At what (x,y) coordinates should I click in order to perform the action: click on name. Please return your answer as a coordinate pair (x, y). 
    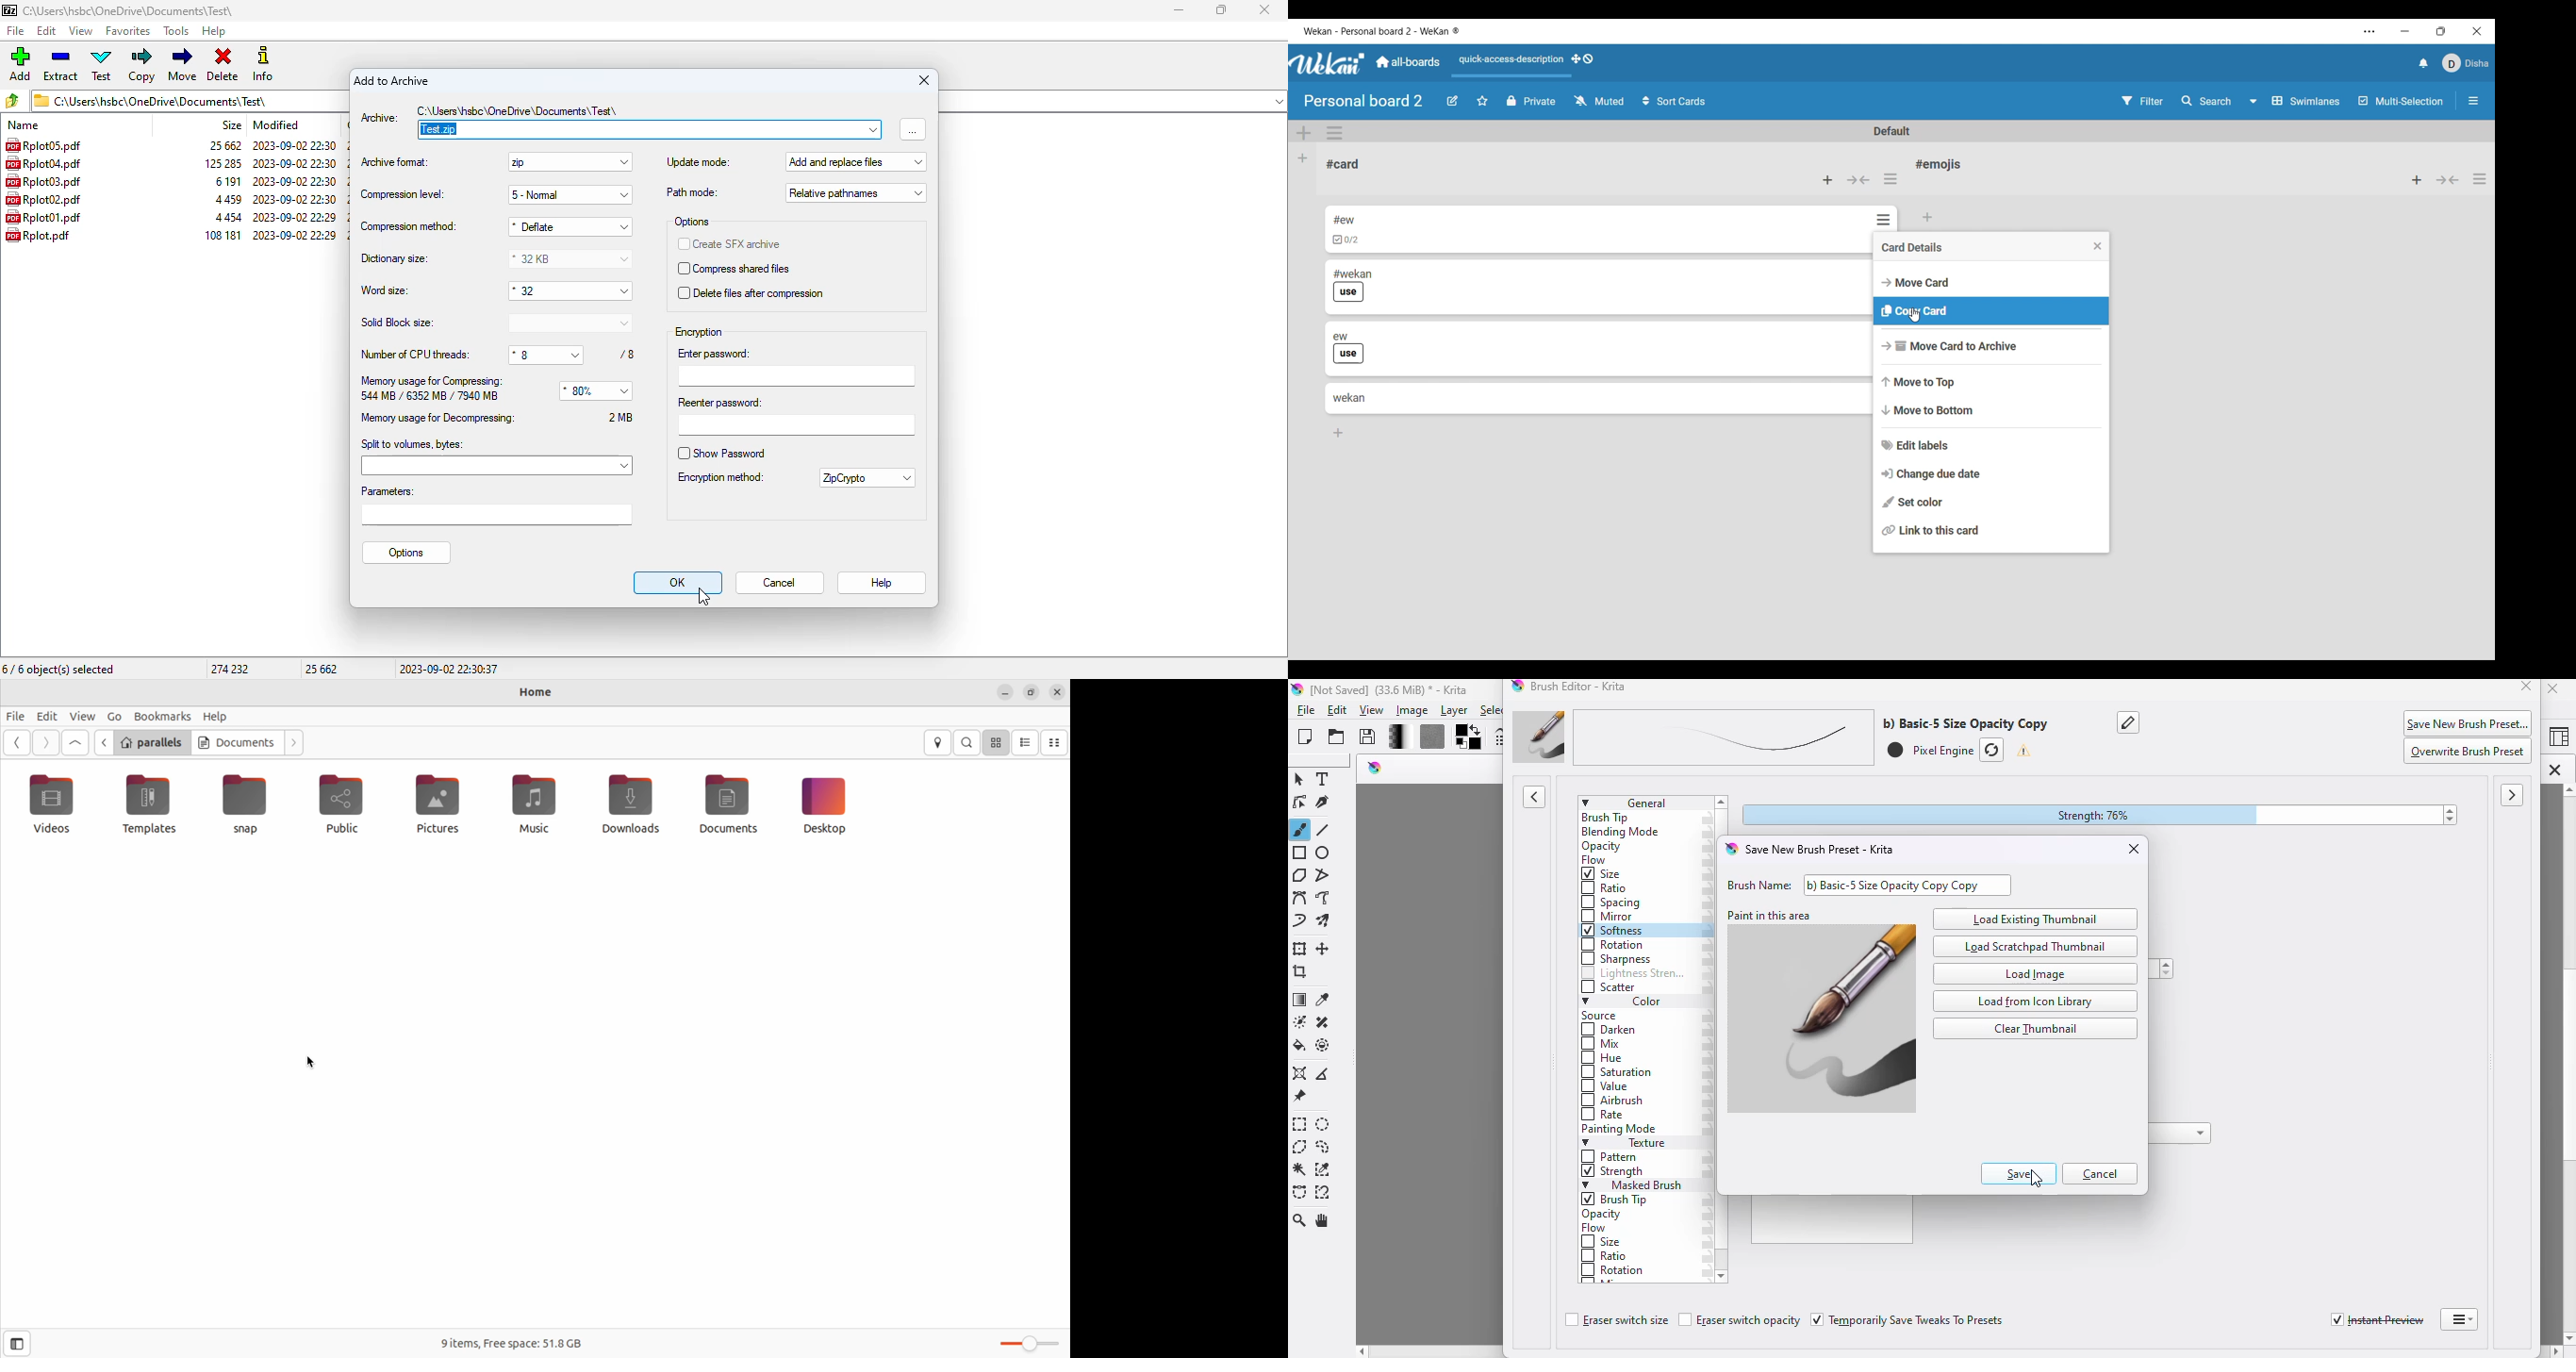
    Looking at the image, I should click on (24, 124).